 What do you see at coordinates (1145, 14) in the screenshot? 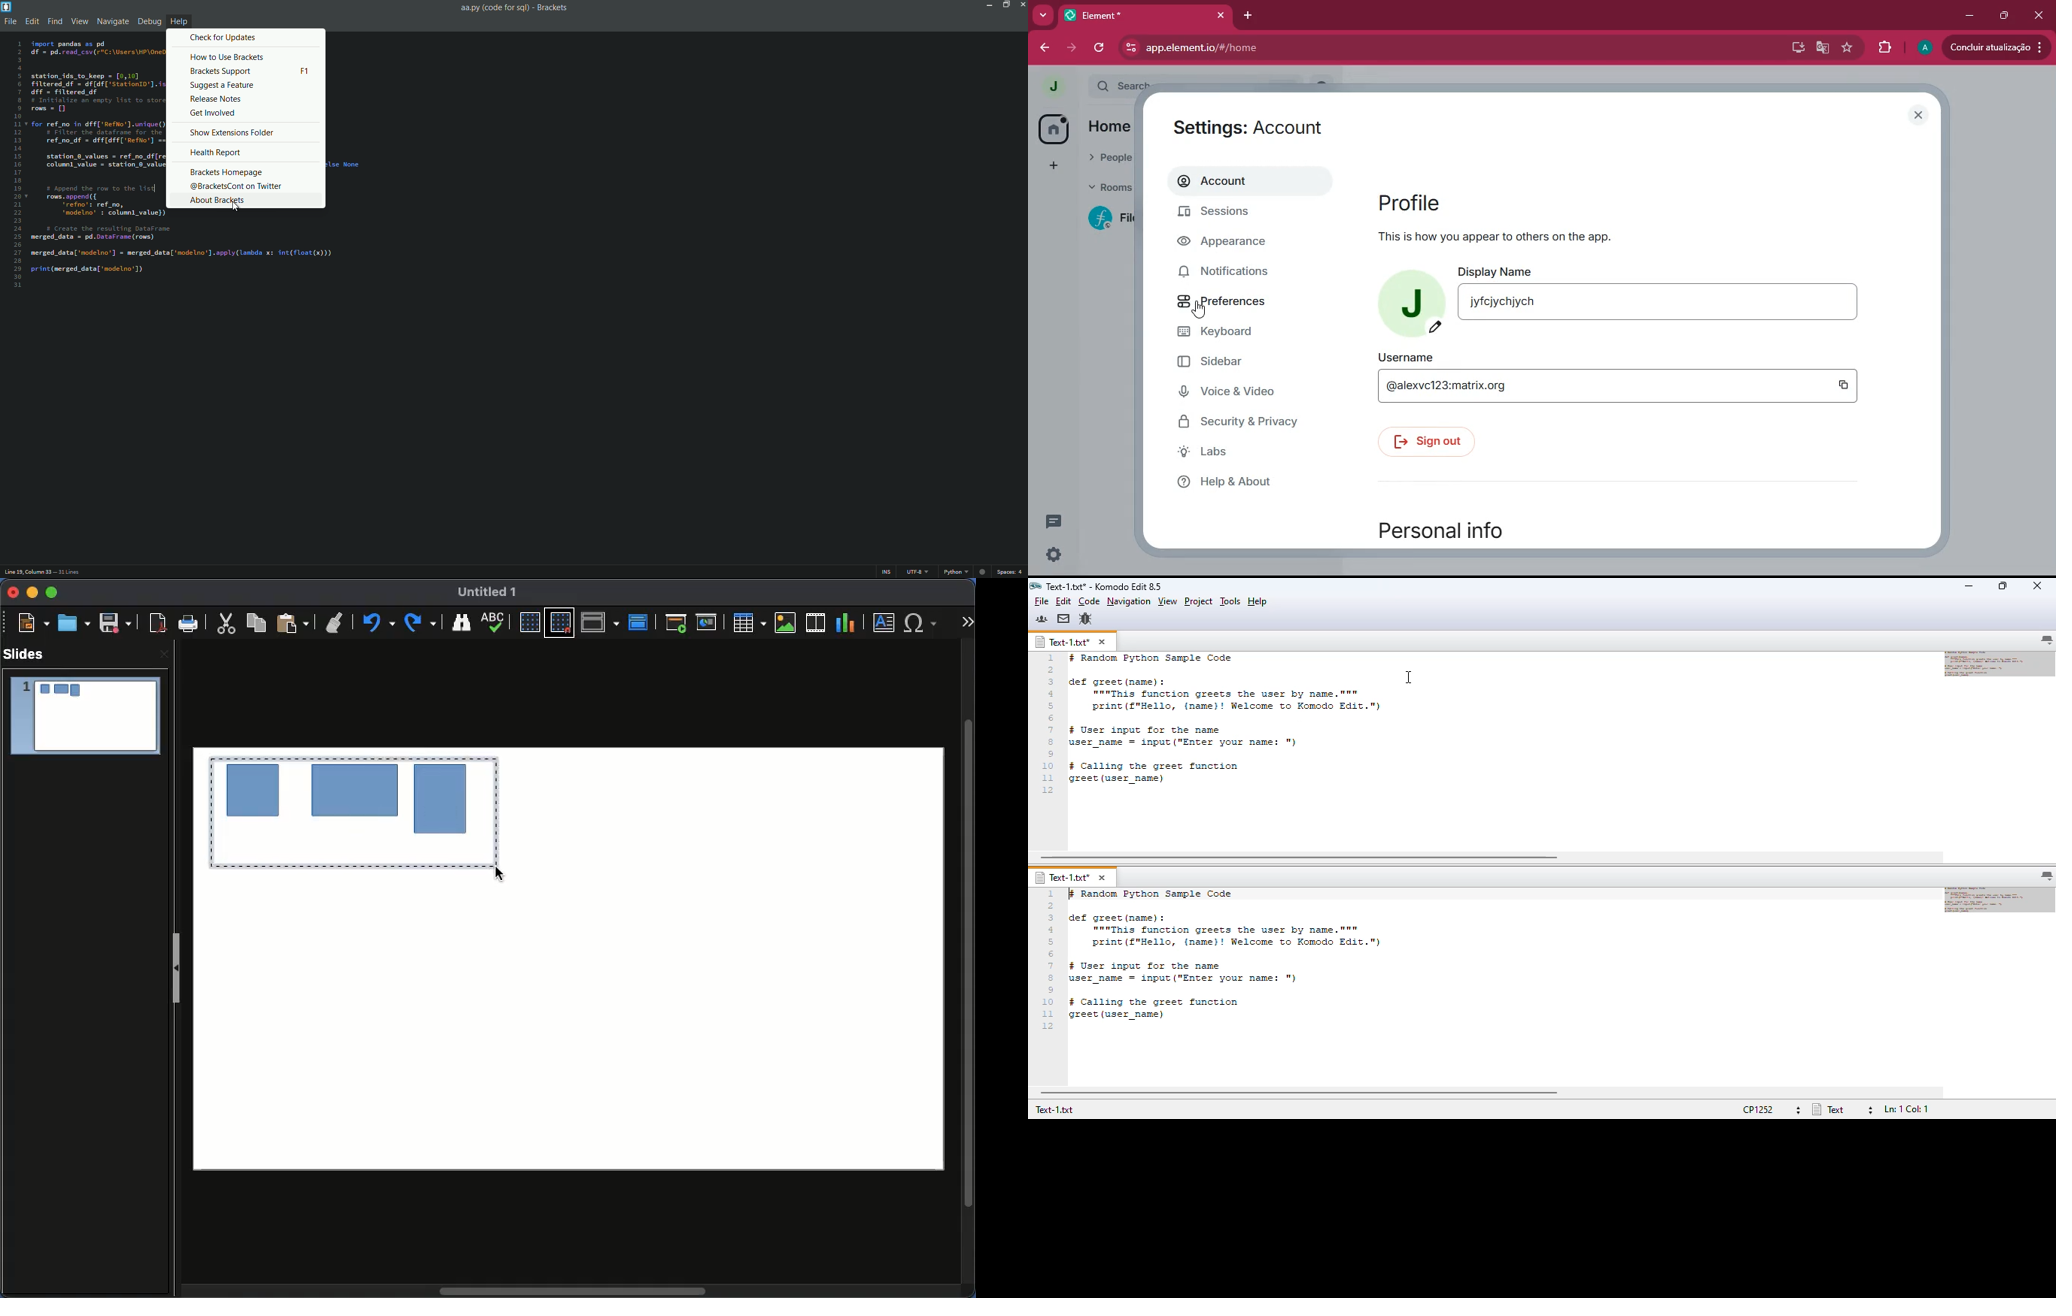
I see `element` at bounding box center [1145, 14].